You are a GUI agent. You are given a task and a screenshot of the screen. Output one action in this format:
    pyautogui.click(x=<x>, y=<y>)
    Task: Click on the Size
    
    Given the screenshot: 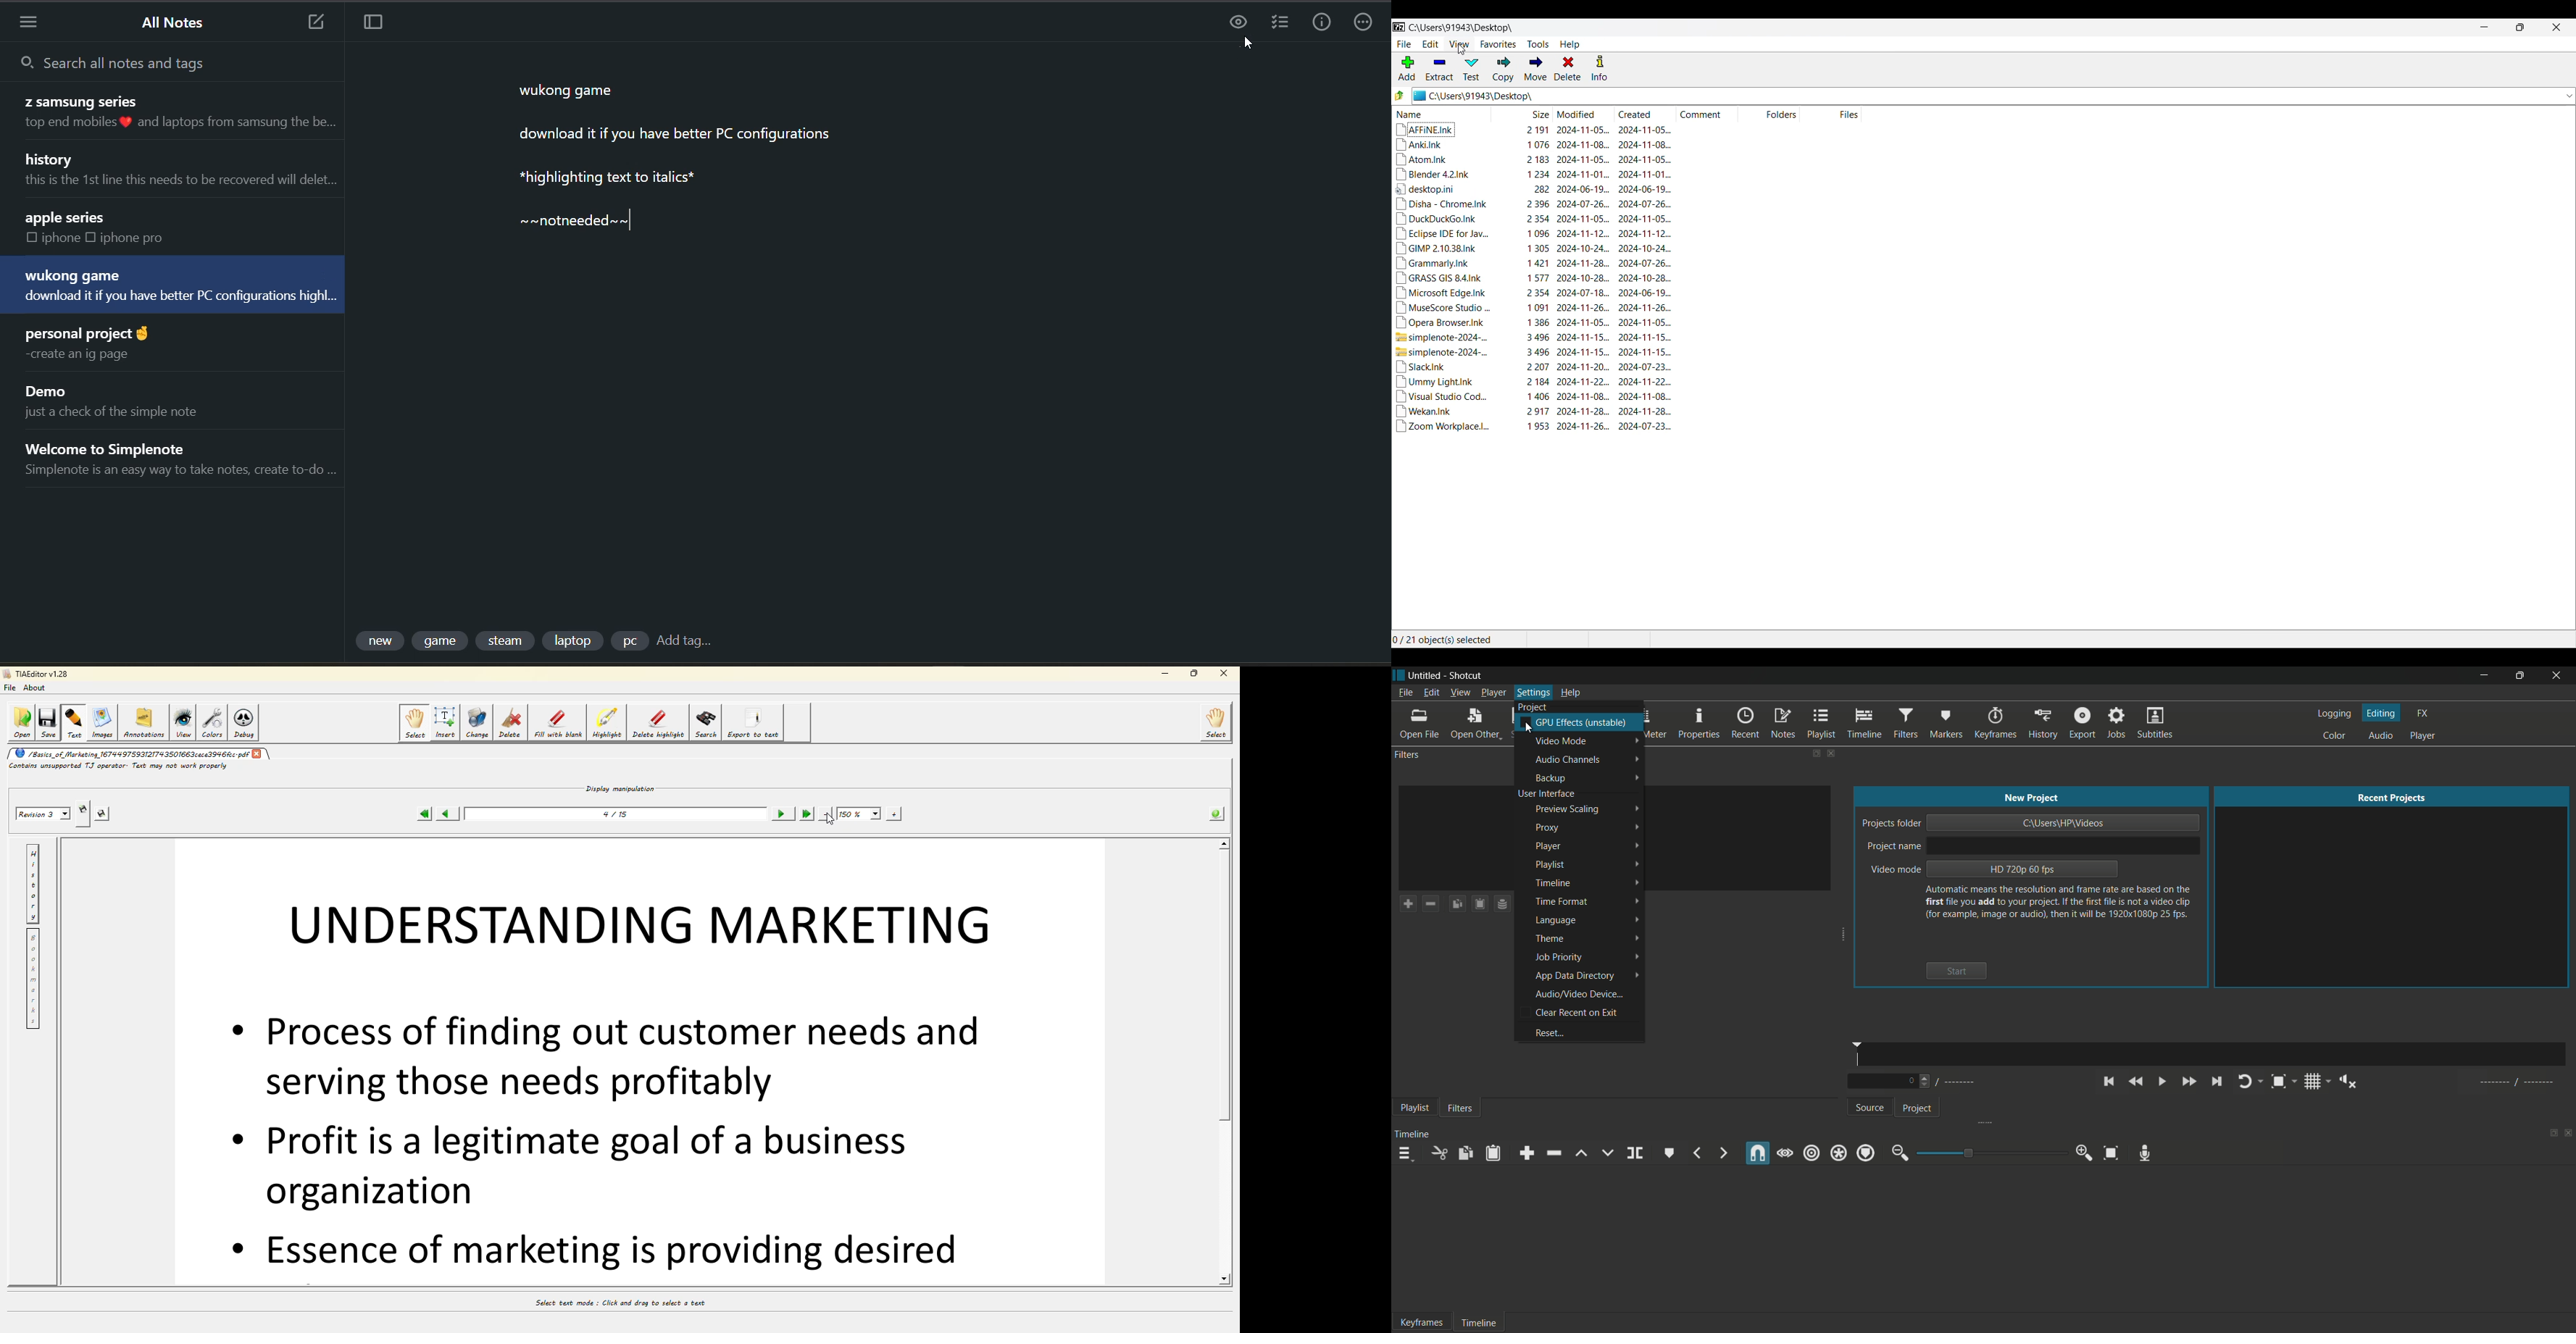 What is the action you would take?
    pyautogui.click(x=1521, y=114)
    